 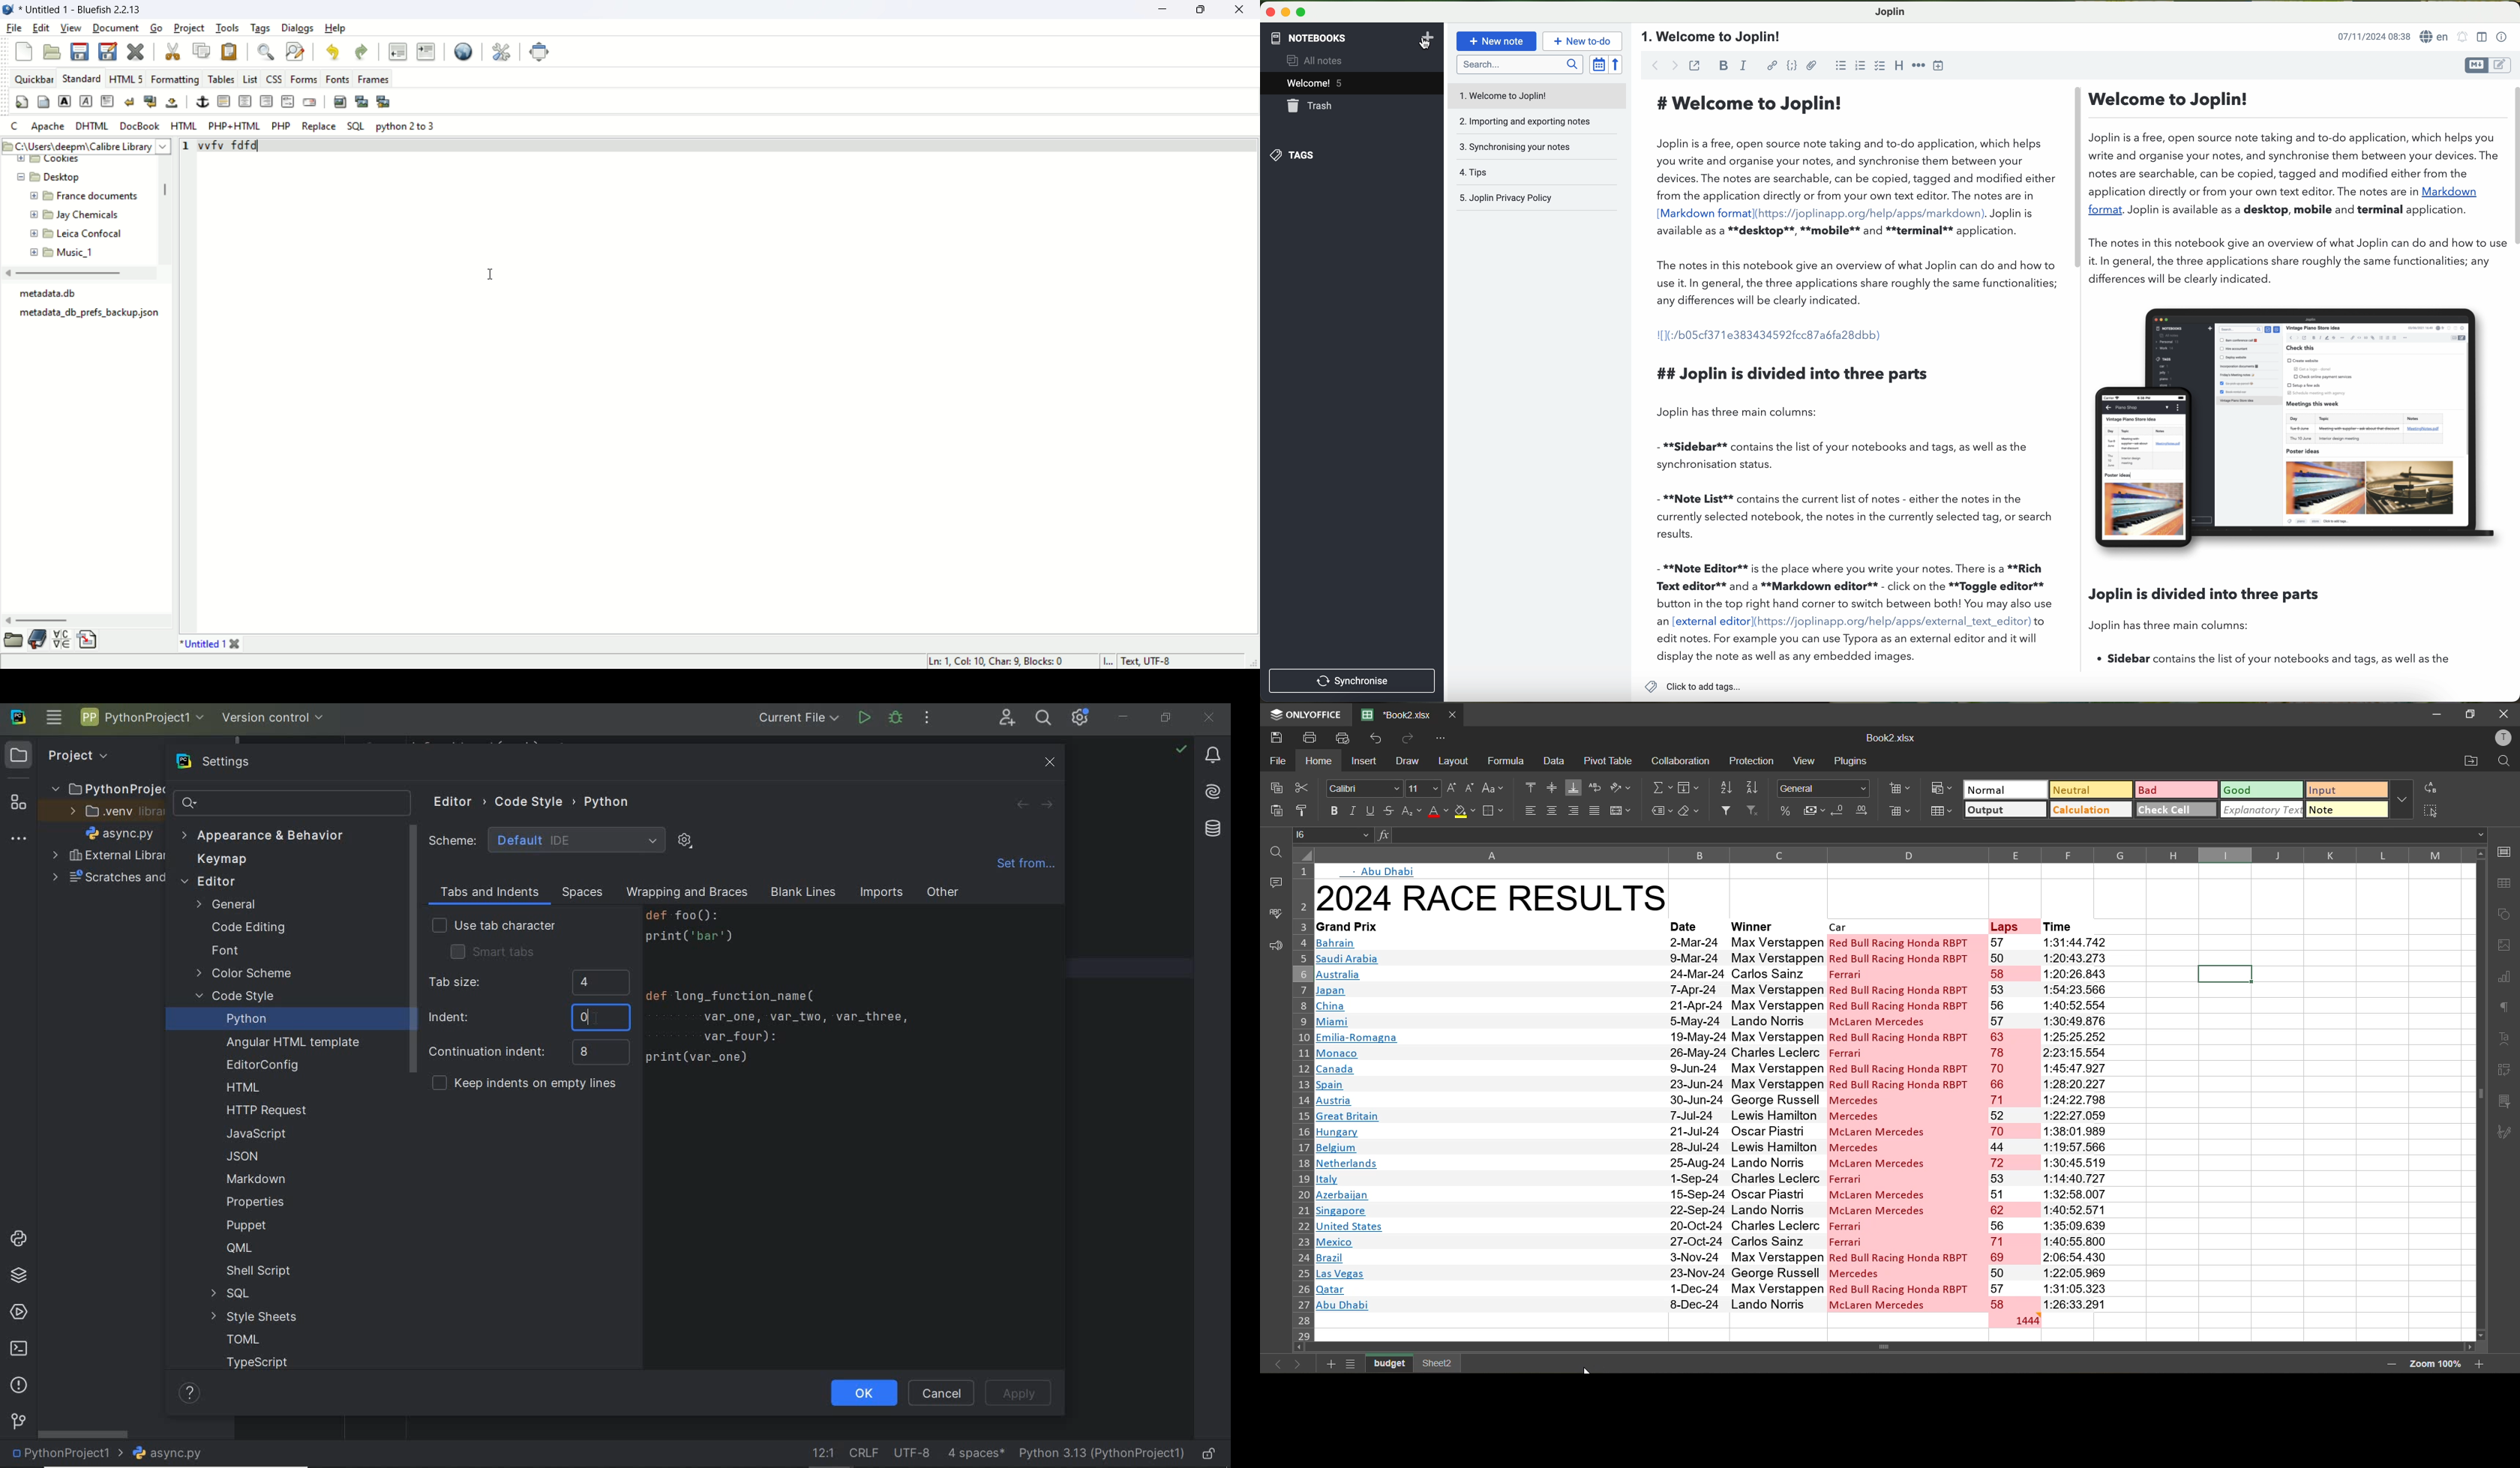 What do you see at coordinates (2434, 38) in the screenshot?
I see `language` at bounding box center [2434, 38].